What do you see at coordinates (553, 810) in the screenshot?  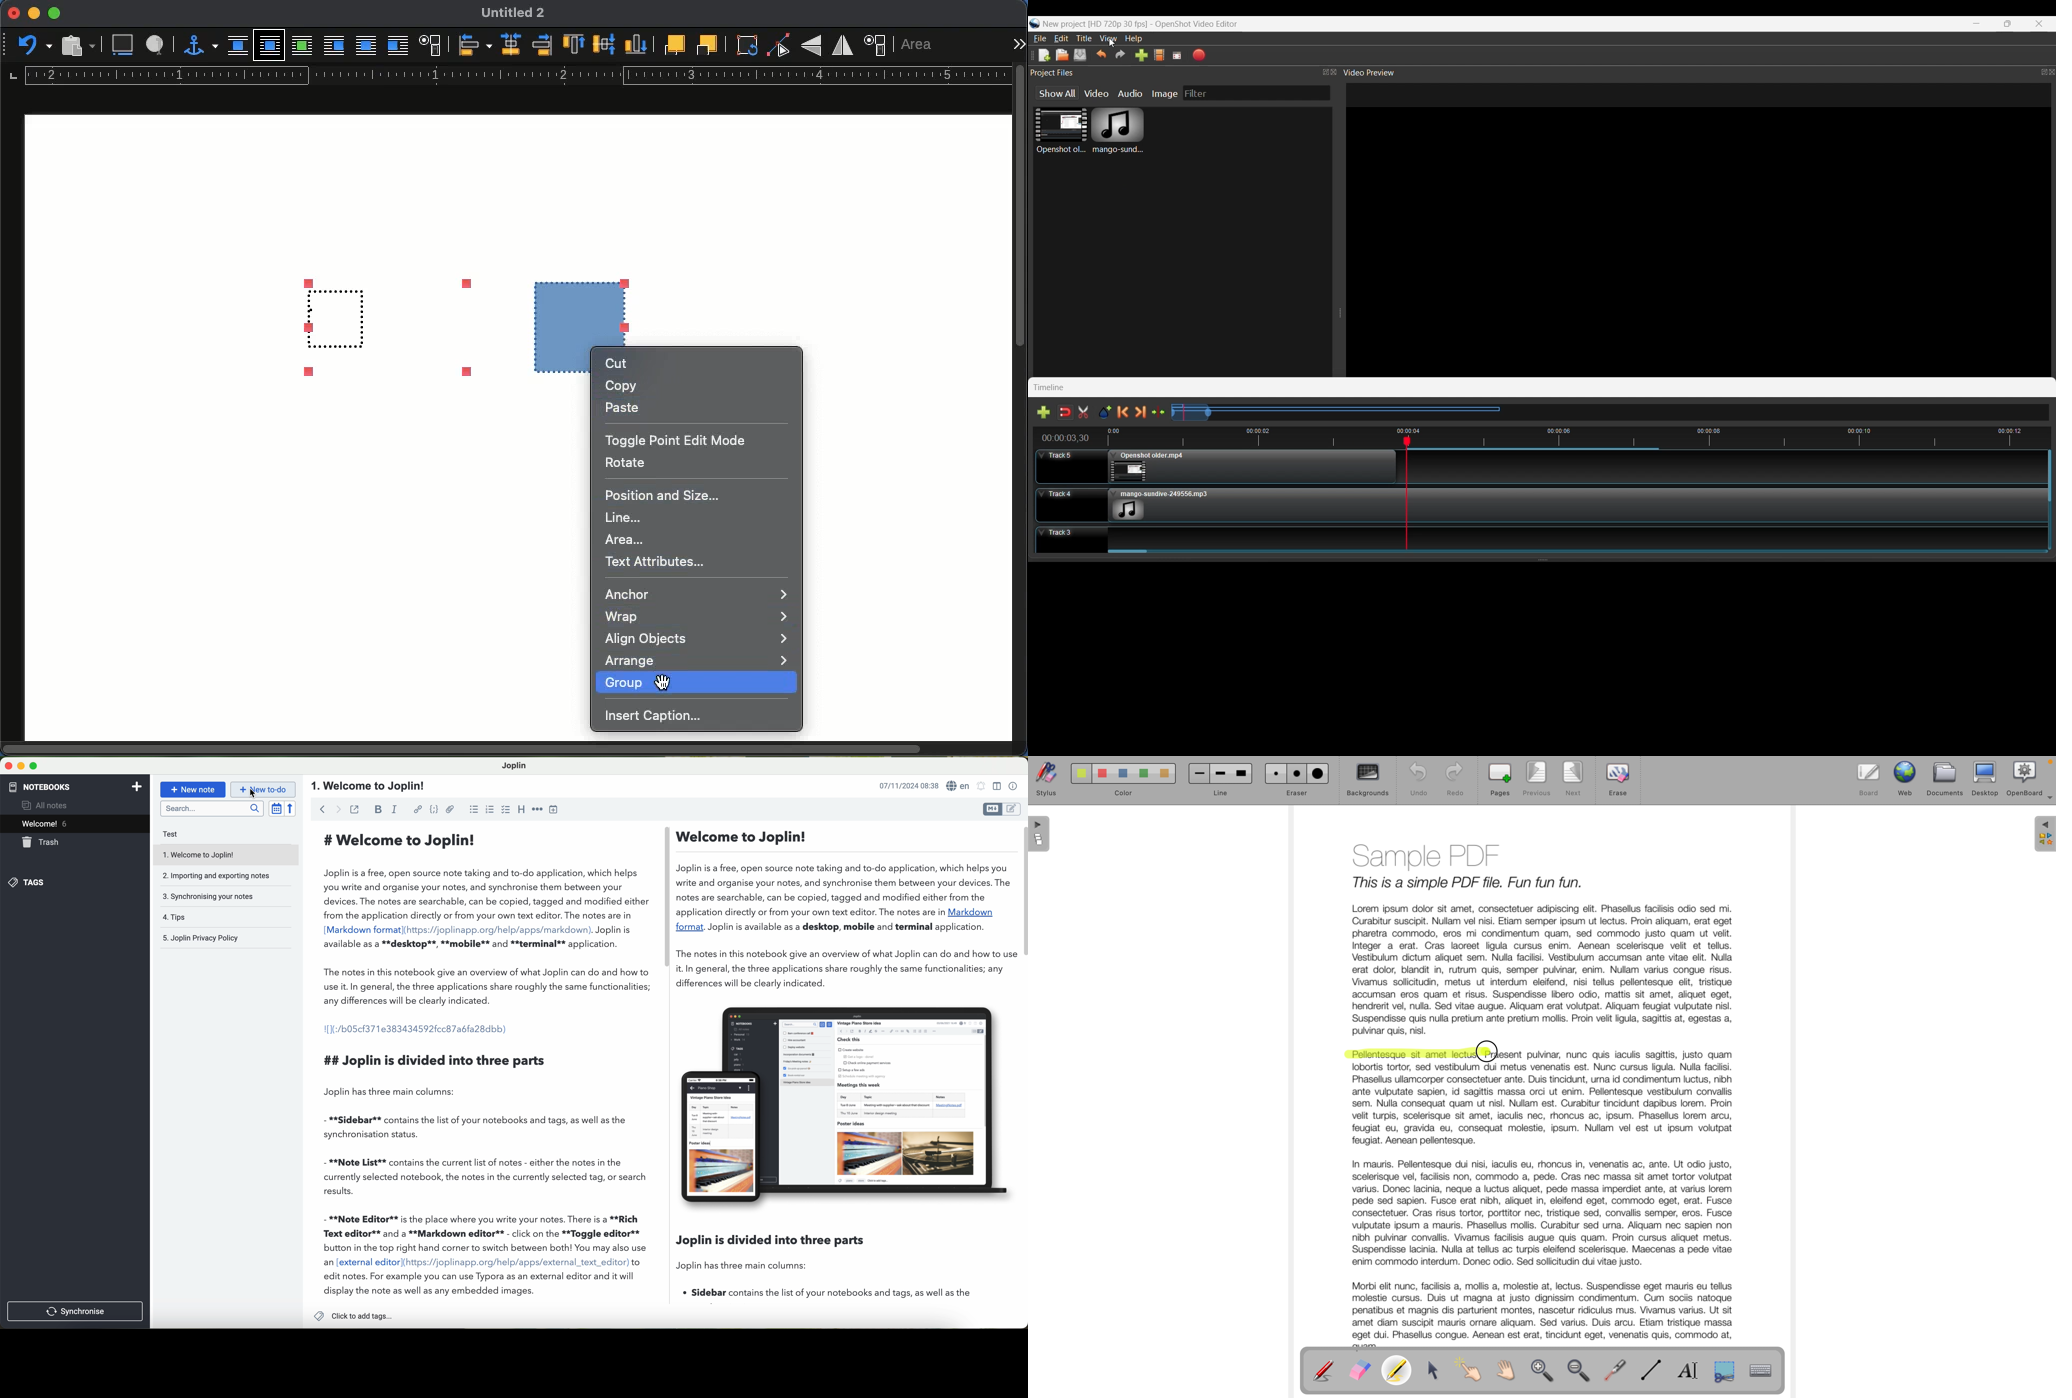 I see `insert time` at bounding box center [553, 810].